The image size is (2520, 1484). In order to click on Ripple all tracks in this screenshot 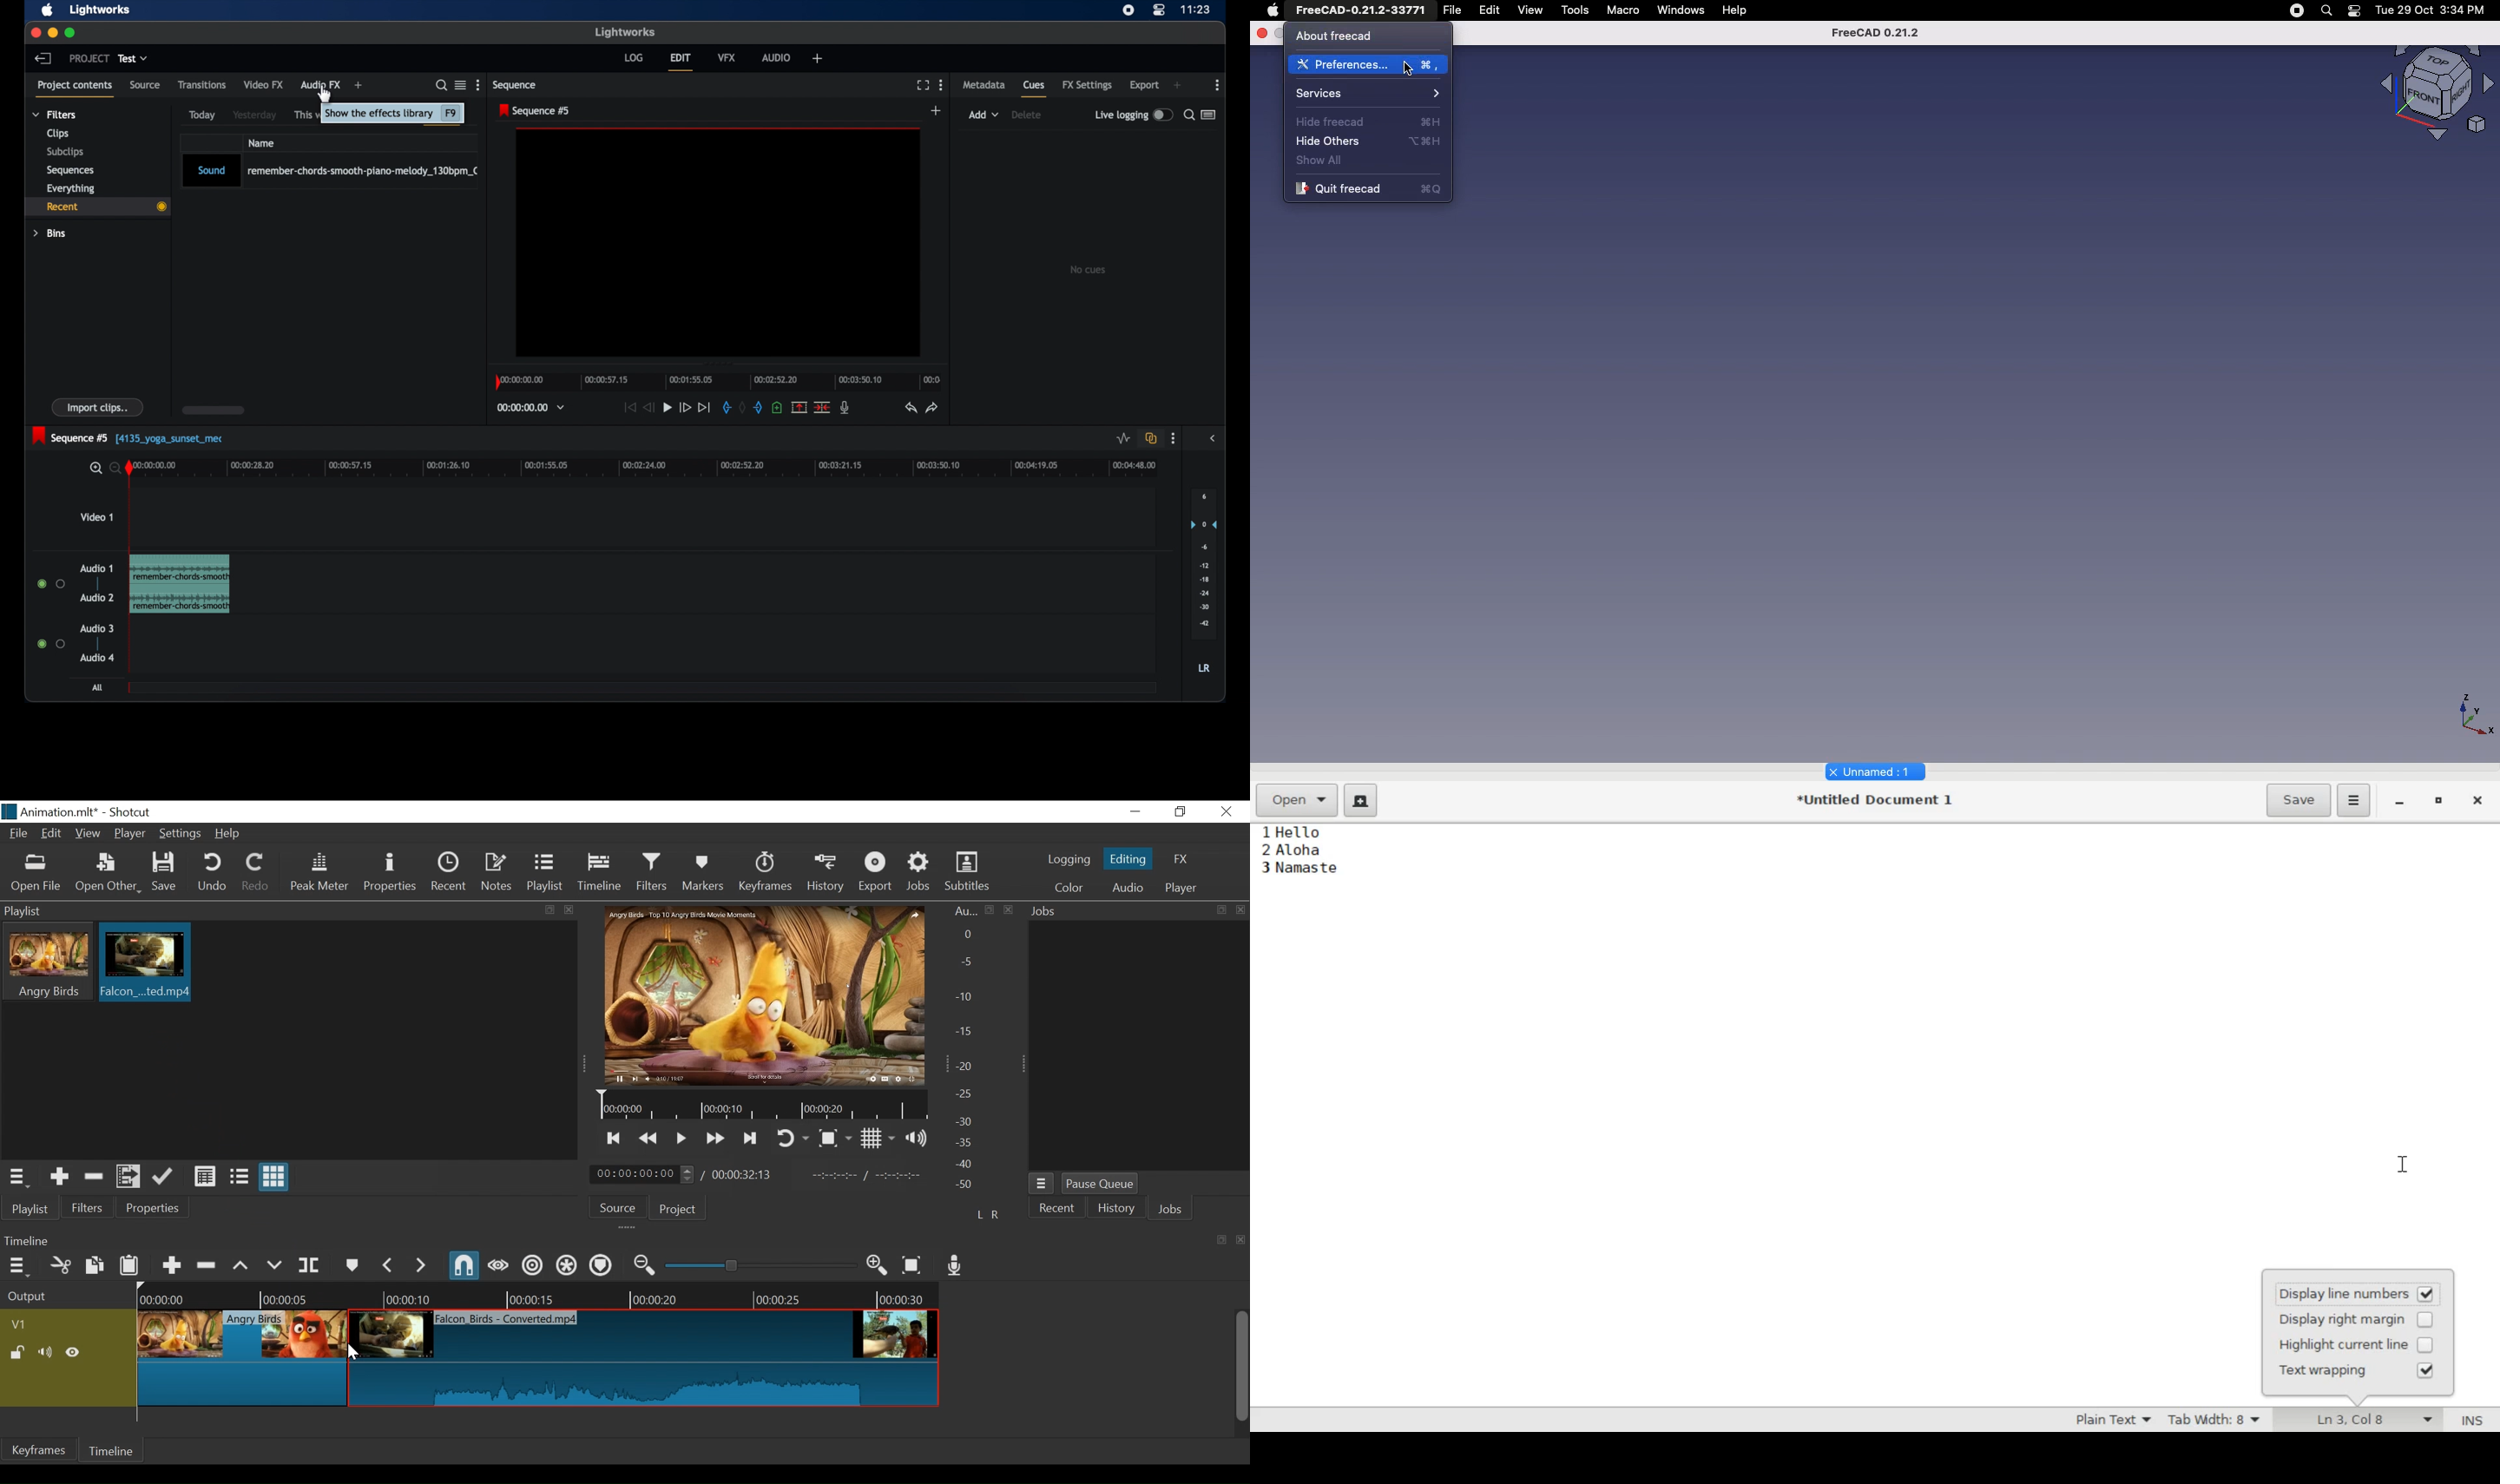, I will do `click(567, 1266)`.